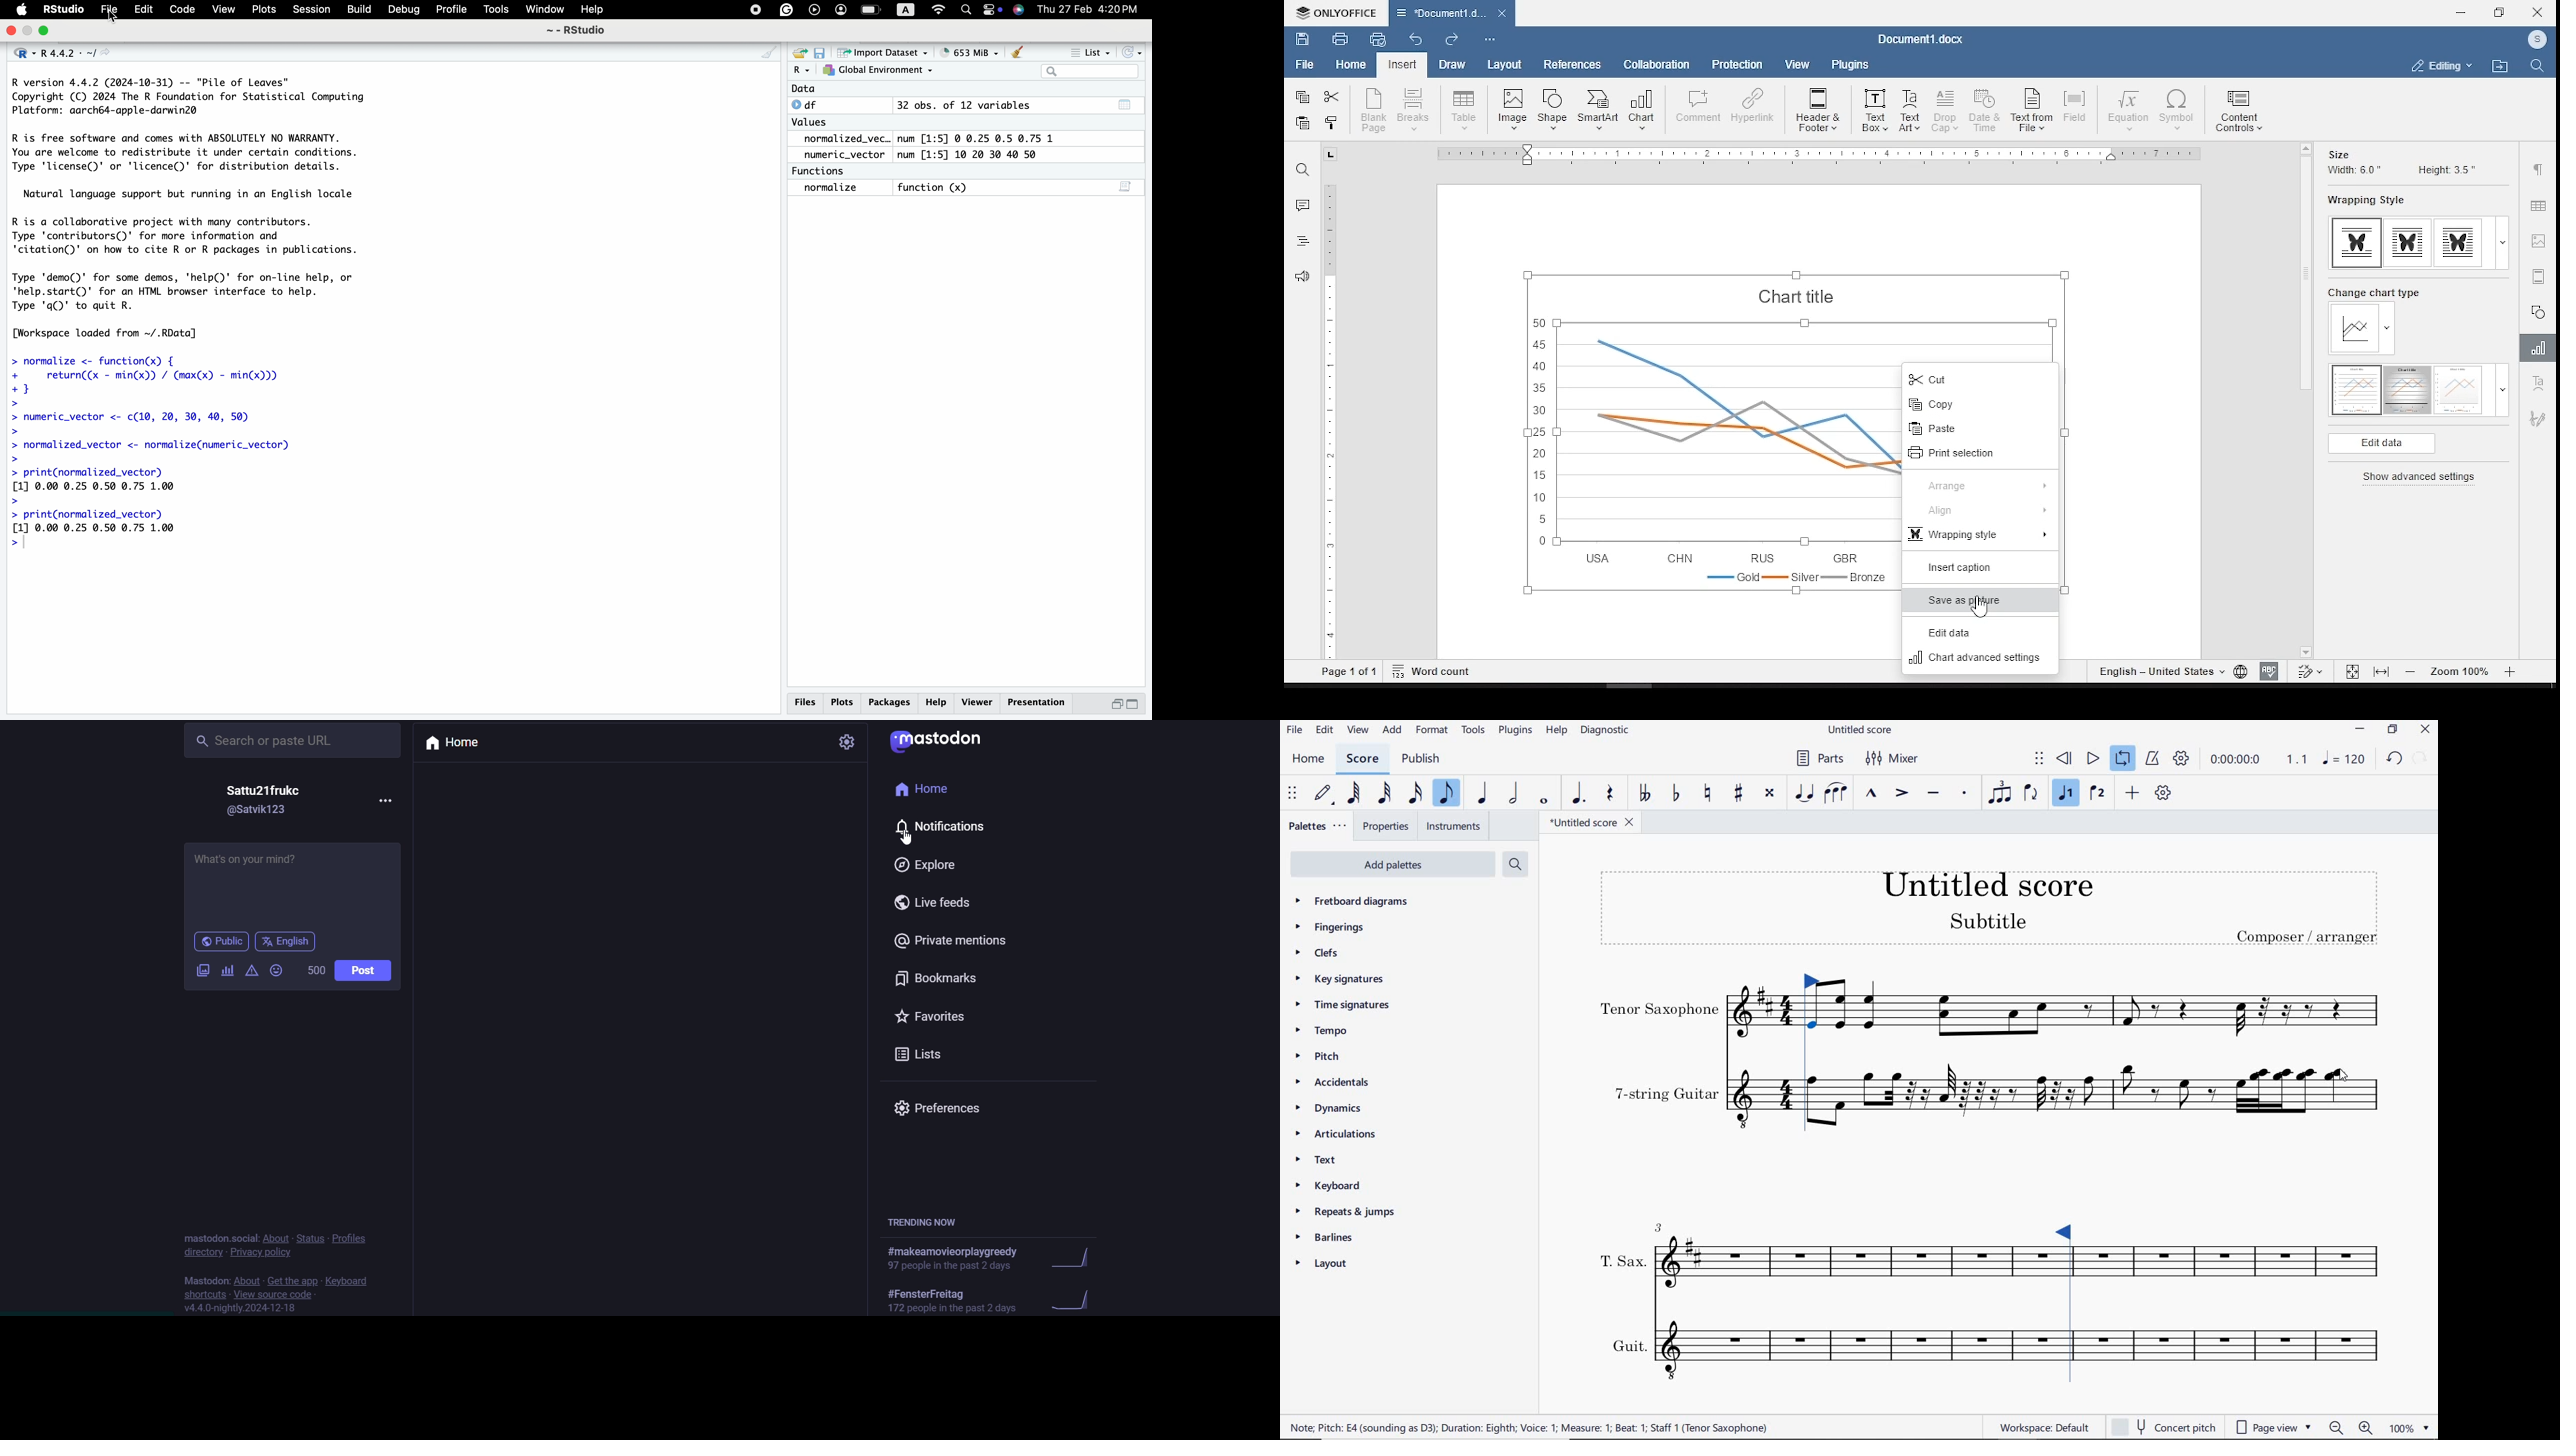 Image resolution: width=2576 pixels, height=1456 pixels. Describe the element at coordinates (2502, 244) in the screenshot. I see `expand` at that location.